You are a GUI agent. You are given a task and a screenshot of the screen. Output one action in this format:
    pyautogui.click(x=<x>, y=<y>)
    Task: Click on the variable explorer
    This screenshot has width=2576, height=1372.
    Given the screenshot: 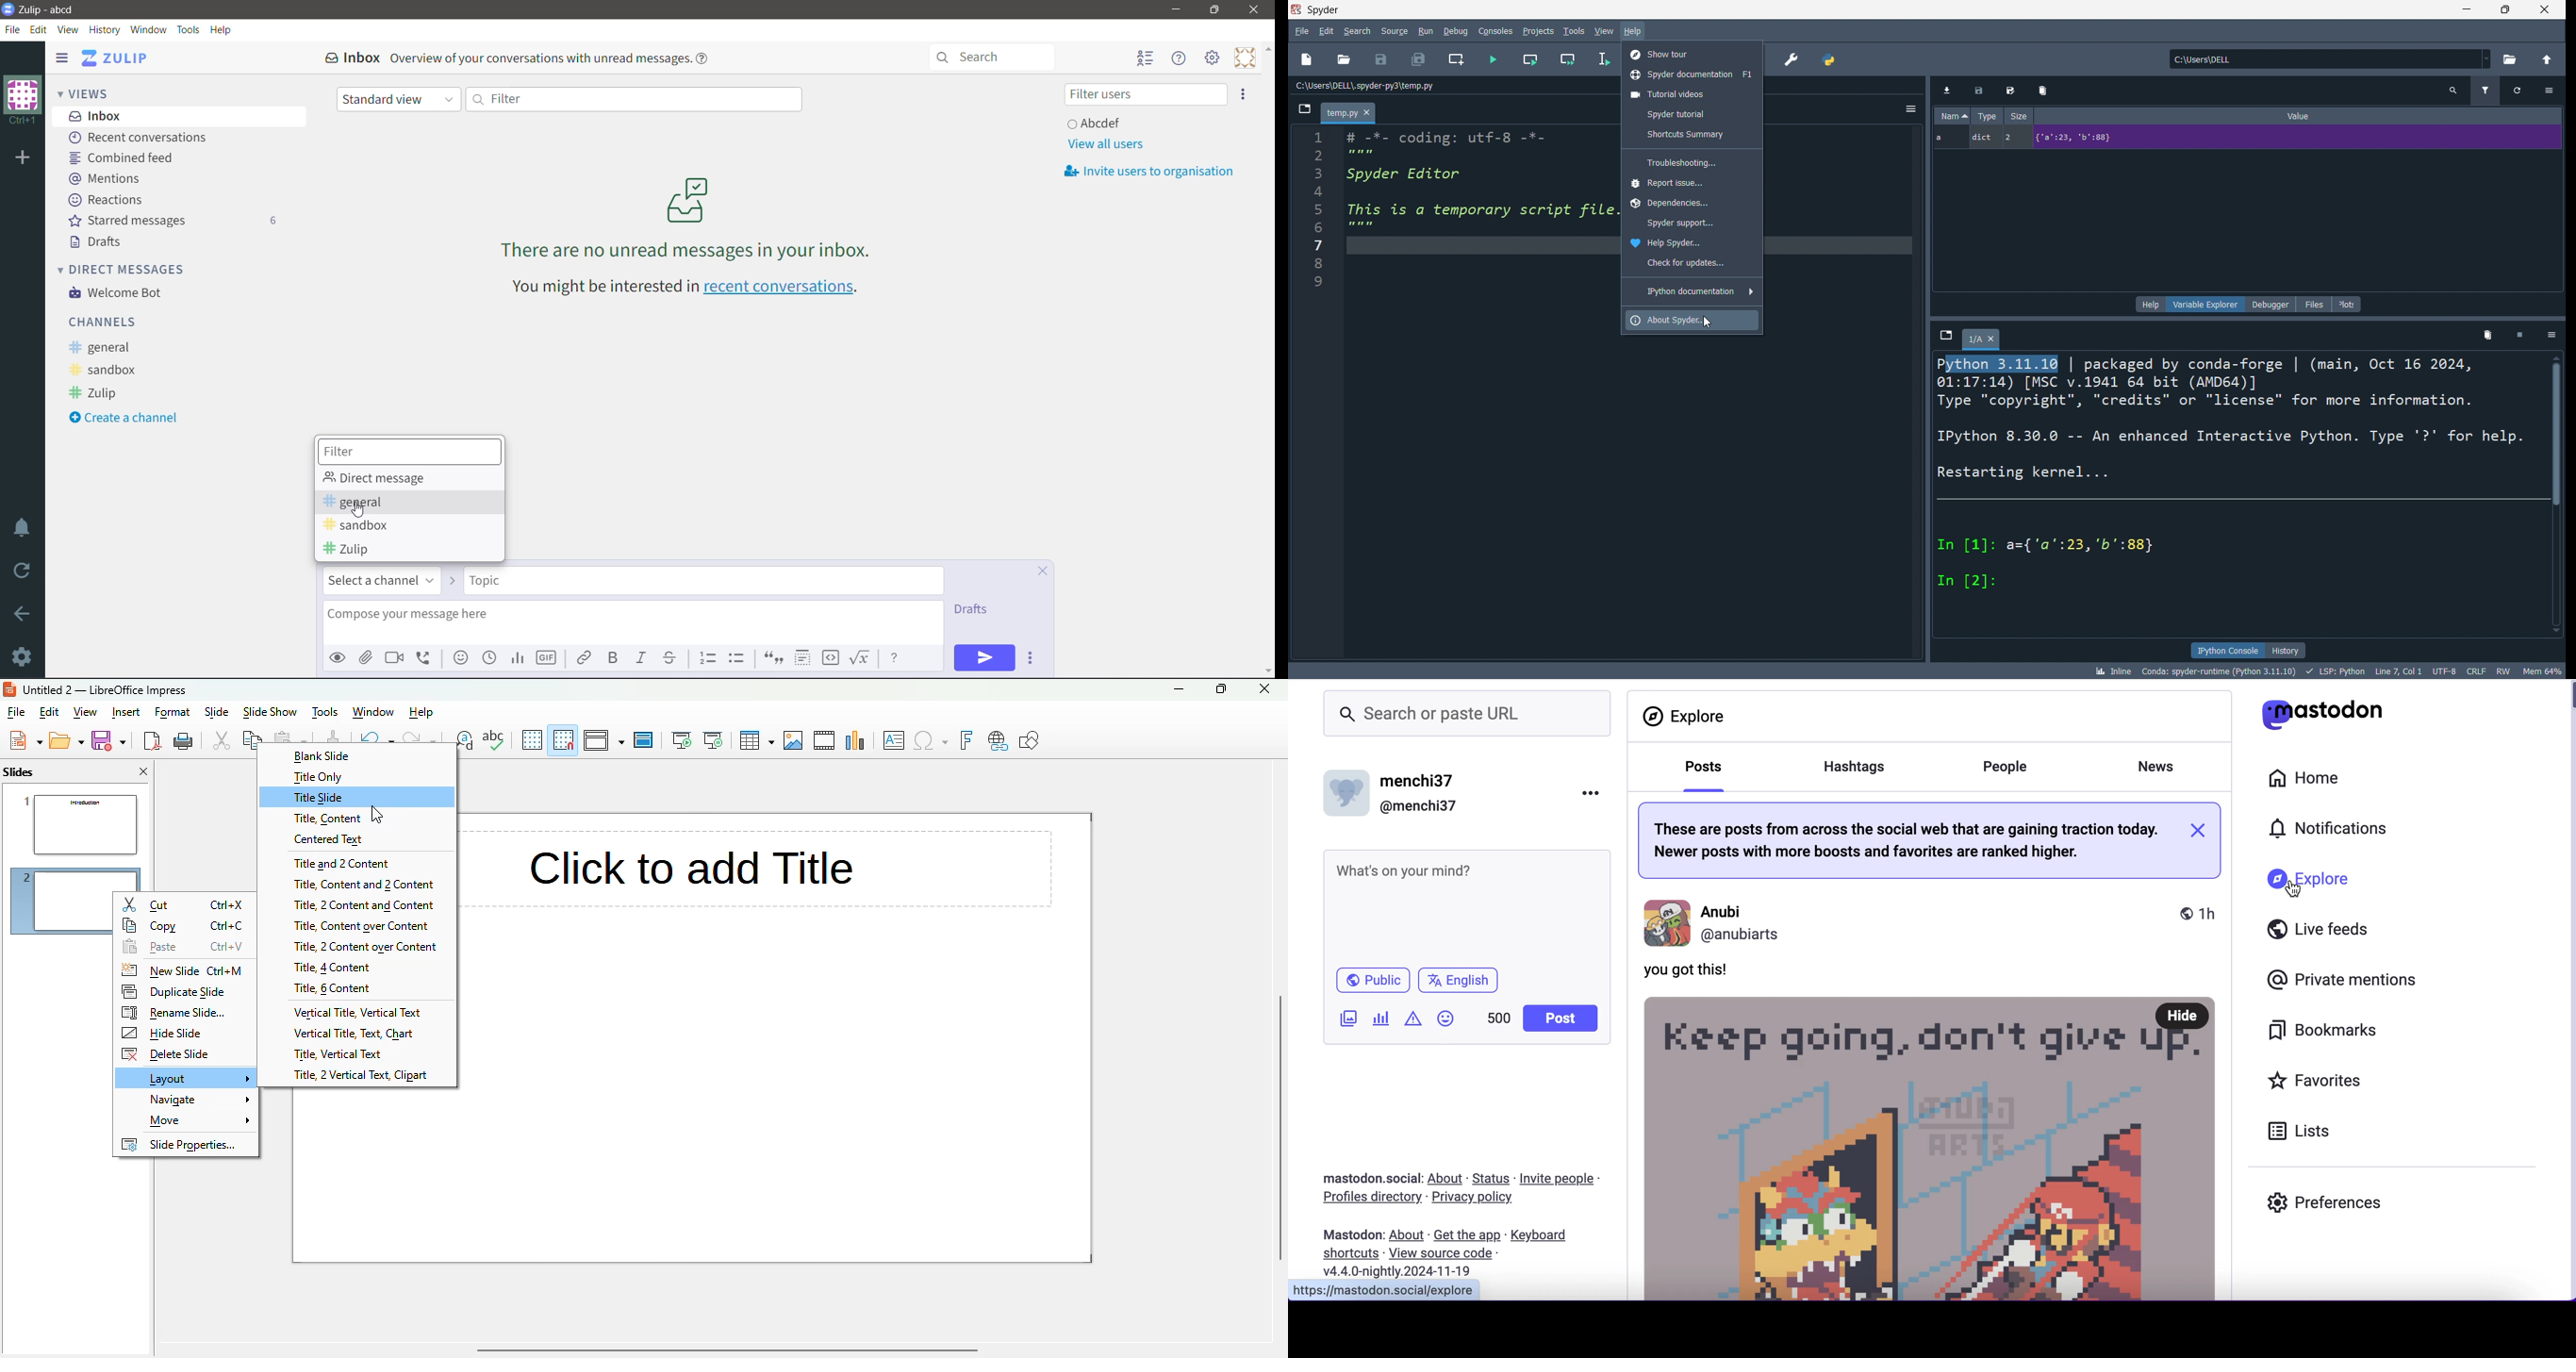 What is the action you would take?
    pyautogui.click(x=2205, y=304)
    